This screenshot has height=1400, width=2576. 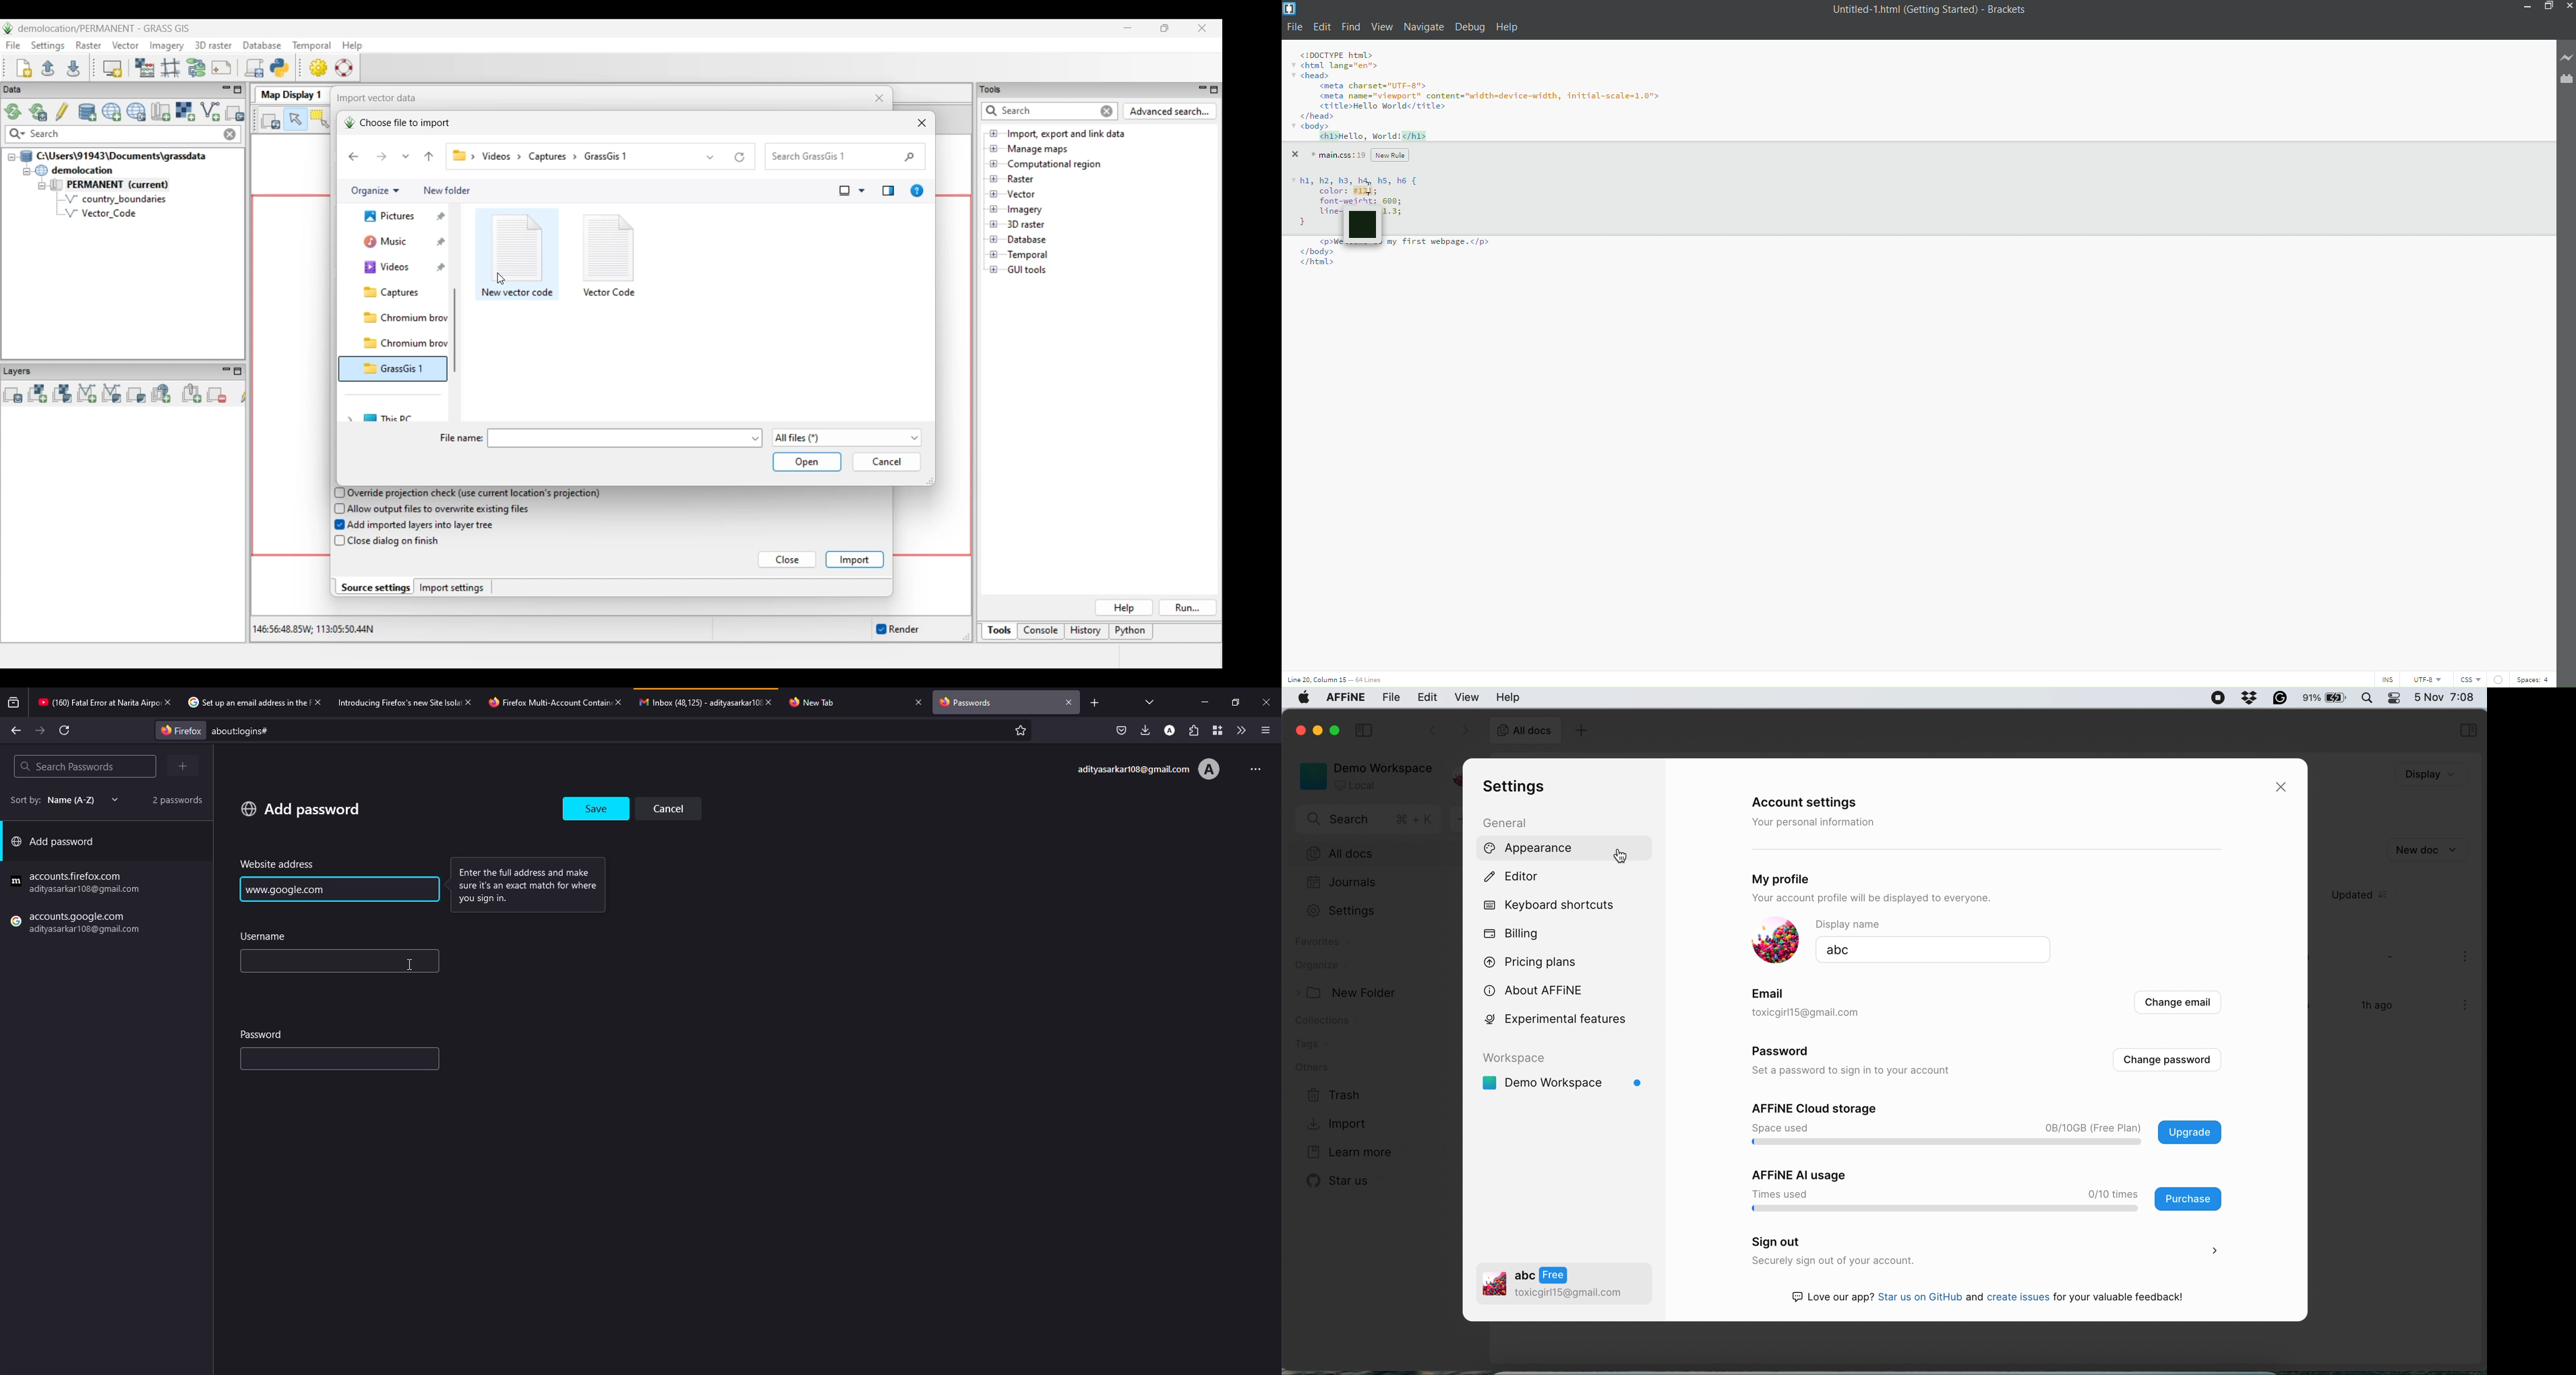 I want to click on maximize, so click(x=1232, y=702).